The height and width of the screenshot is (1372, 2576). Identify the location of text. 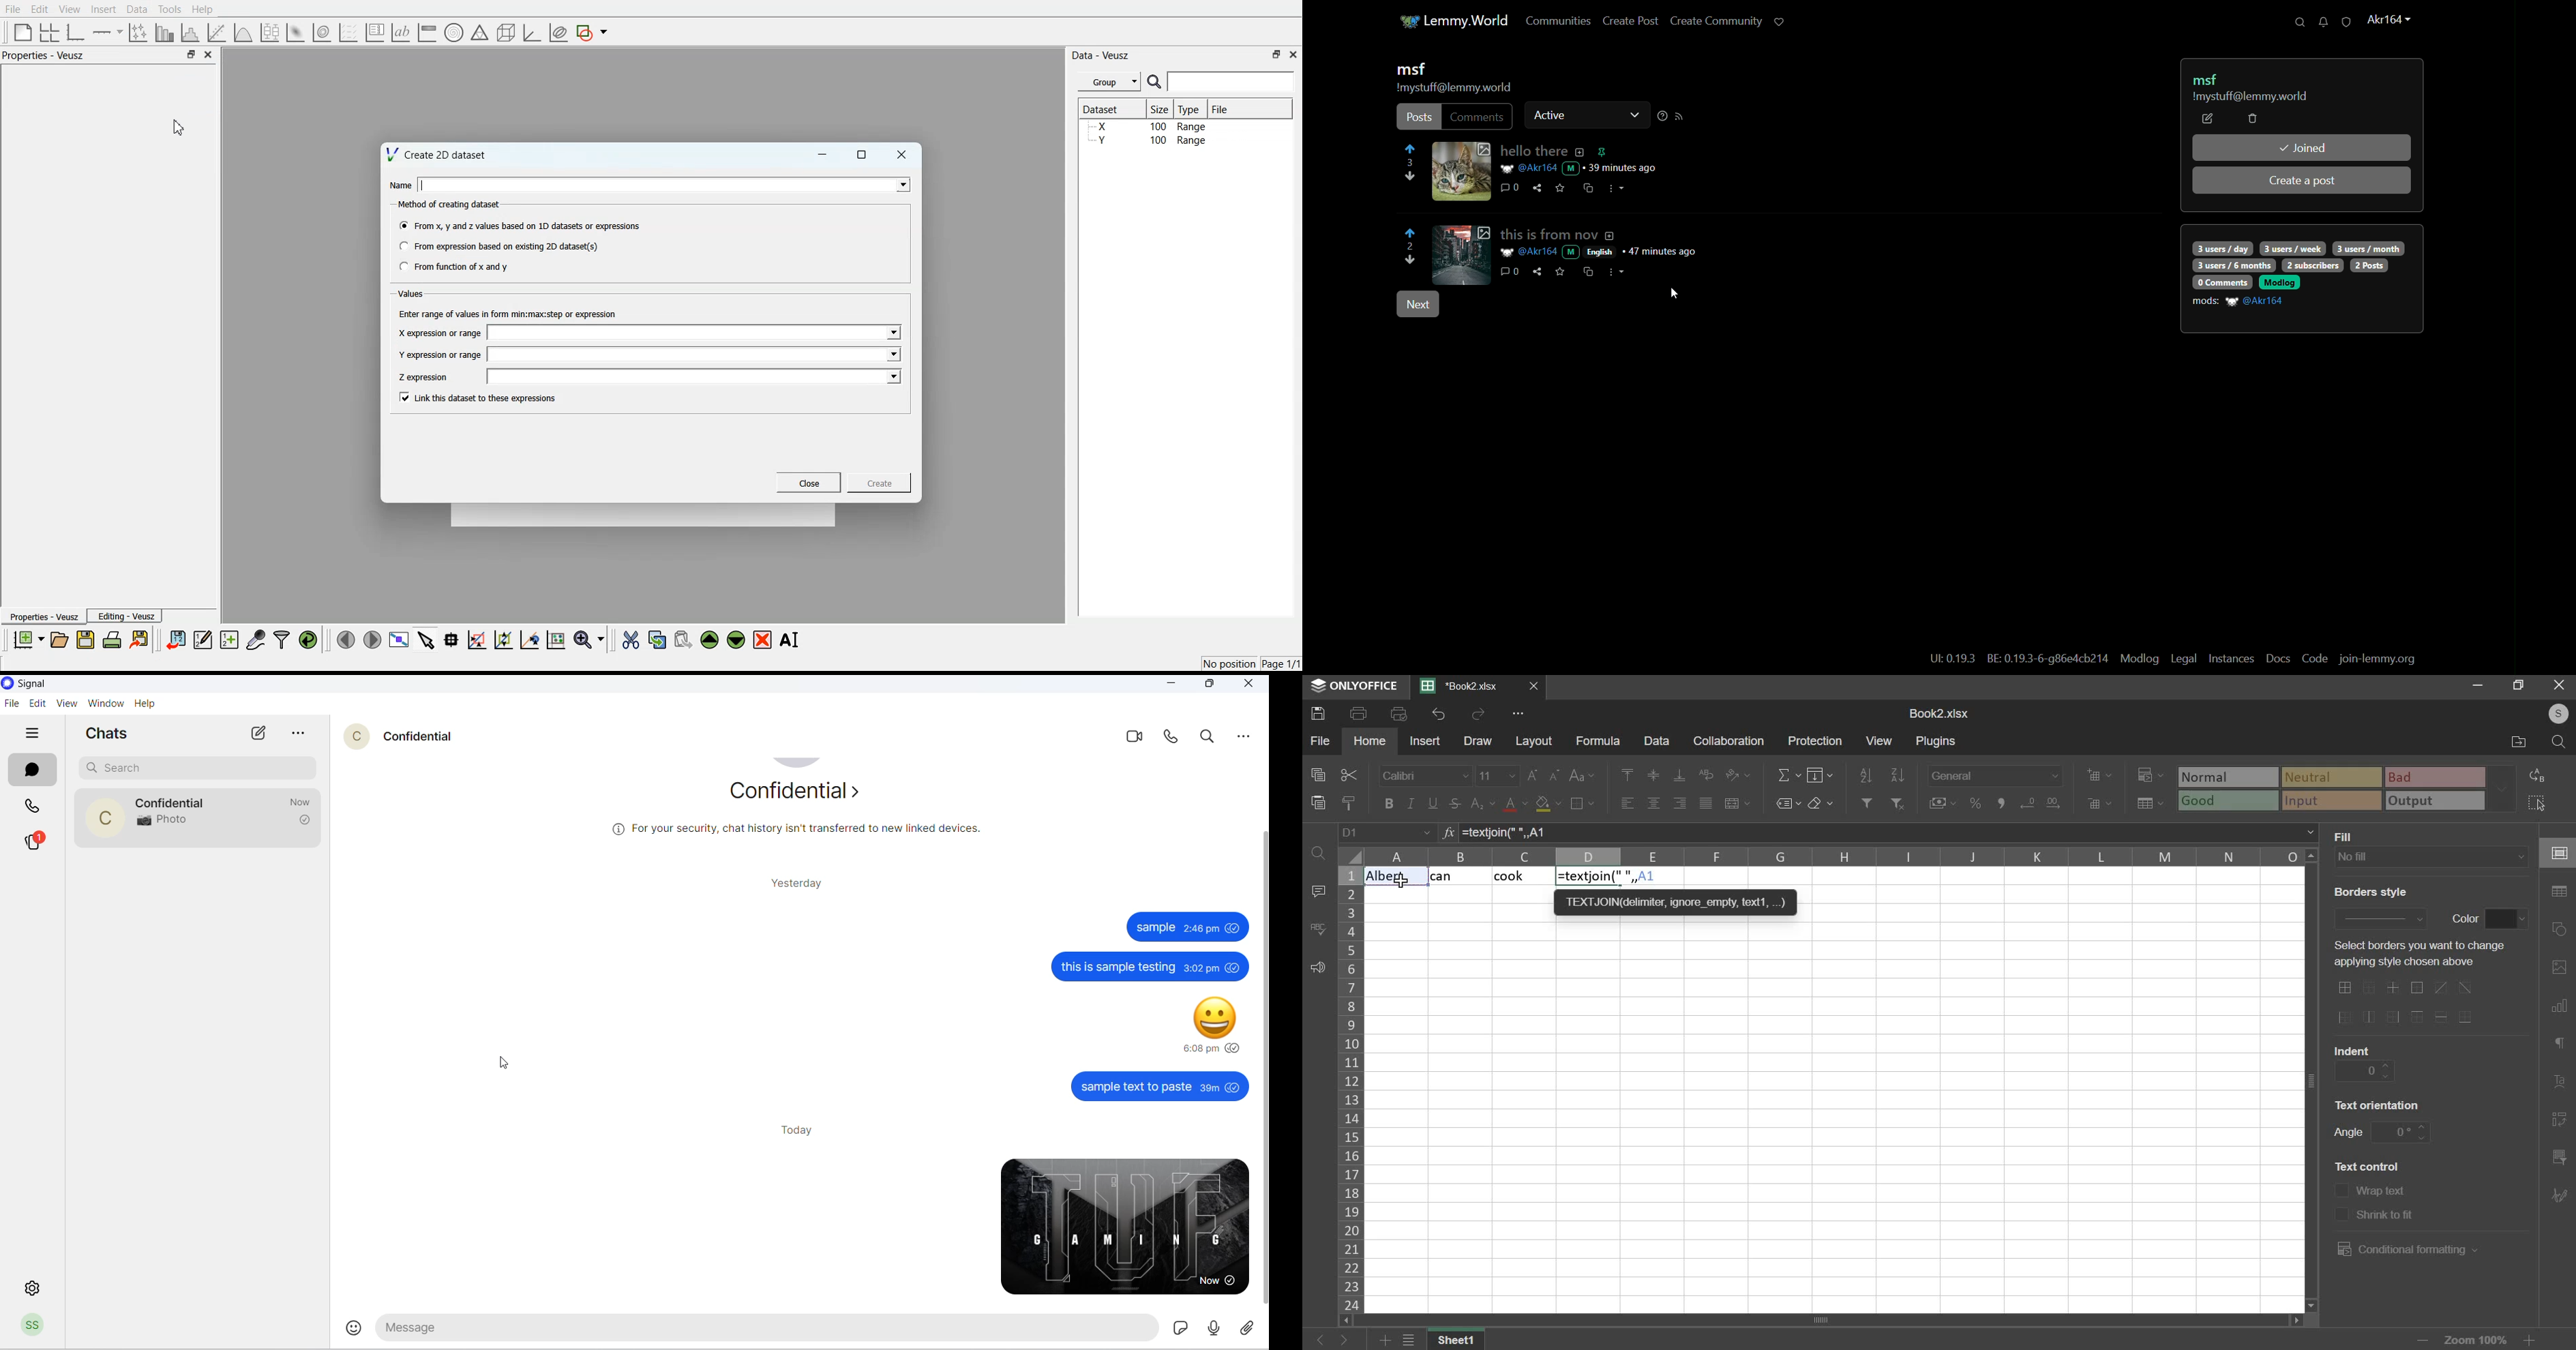
(1953, 659).